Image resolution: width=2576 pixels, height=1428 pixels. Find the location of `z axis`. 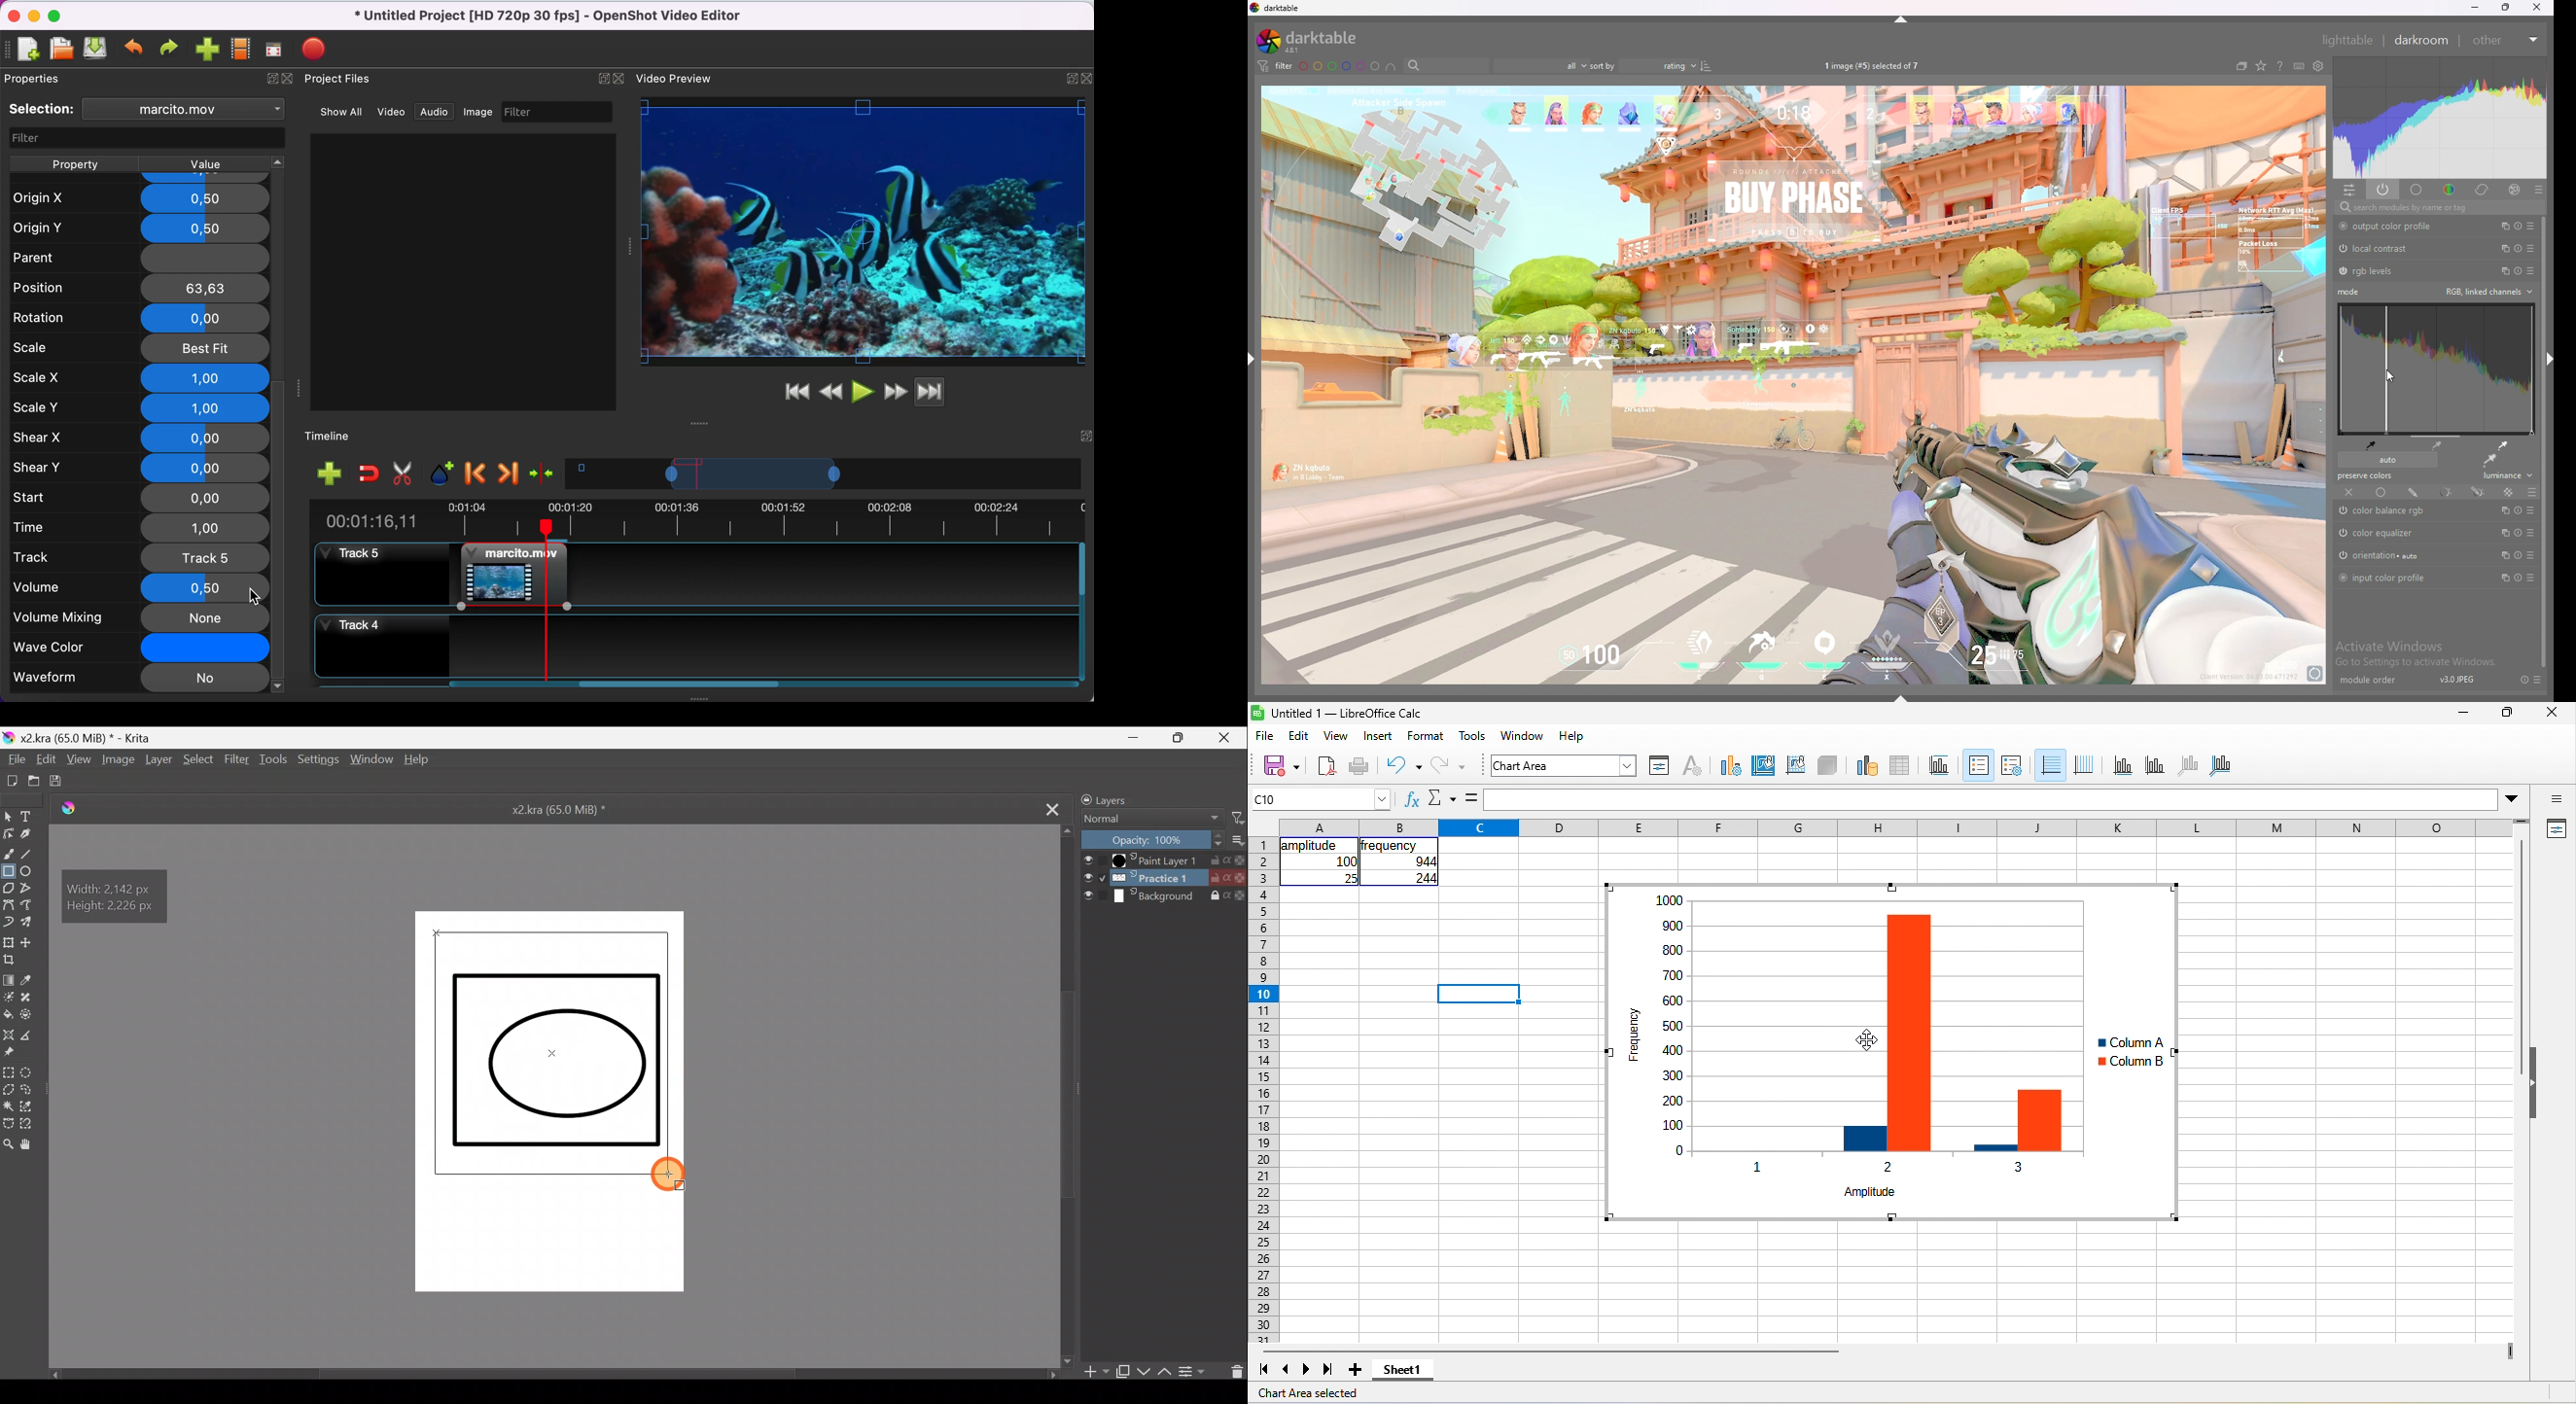

z axis is located at coordinates (2189, 766).